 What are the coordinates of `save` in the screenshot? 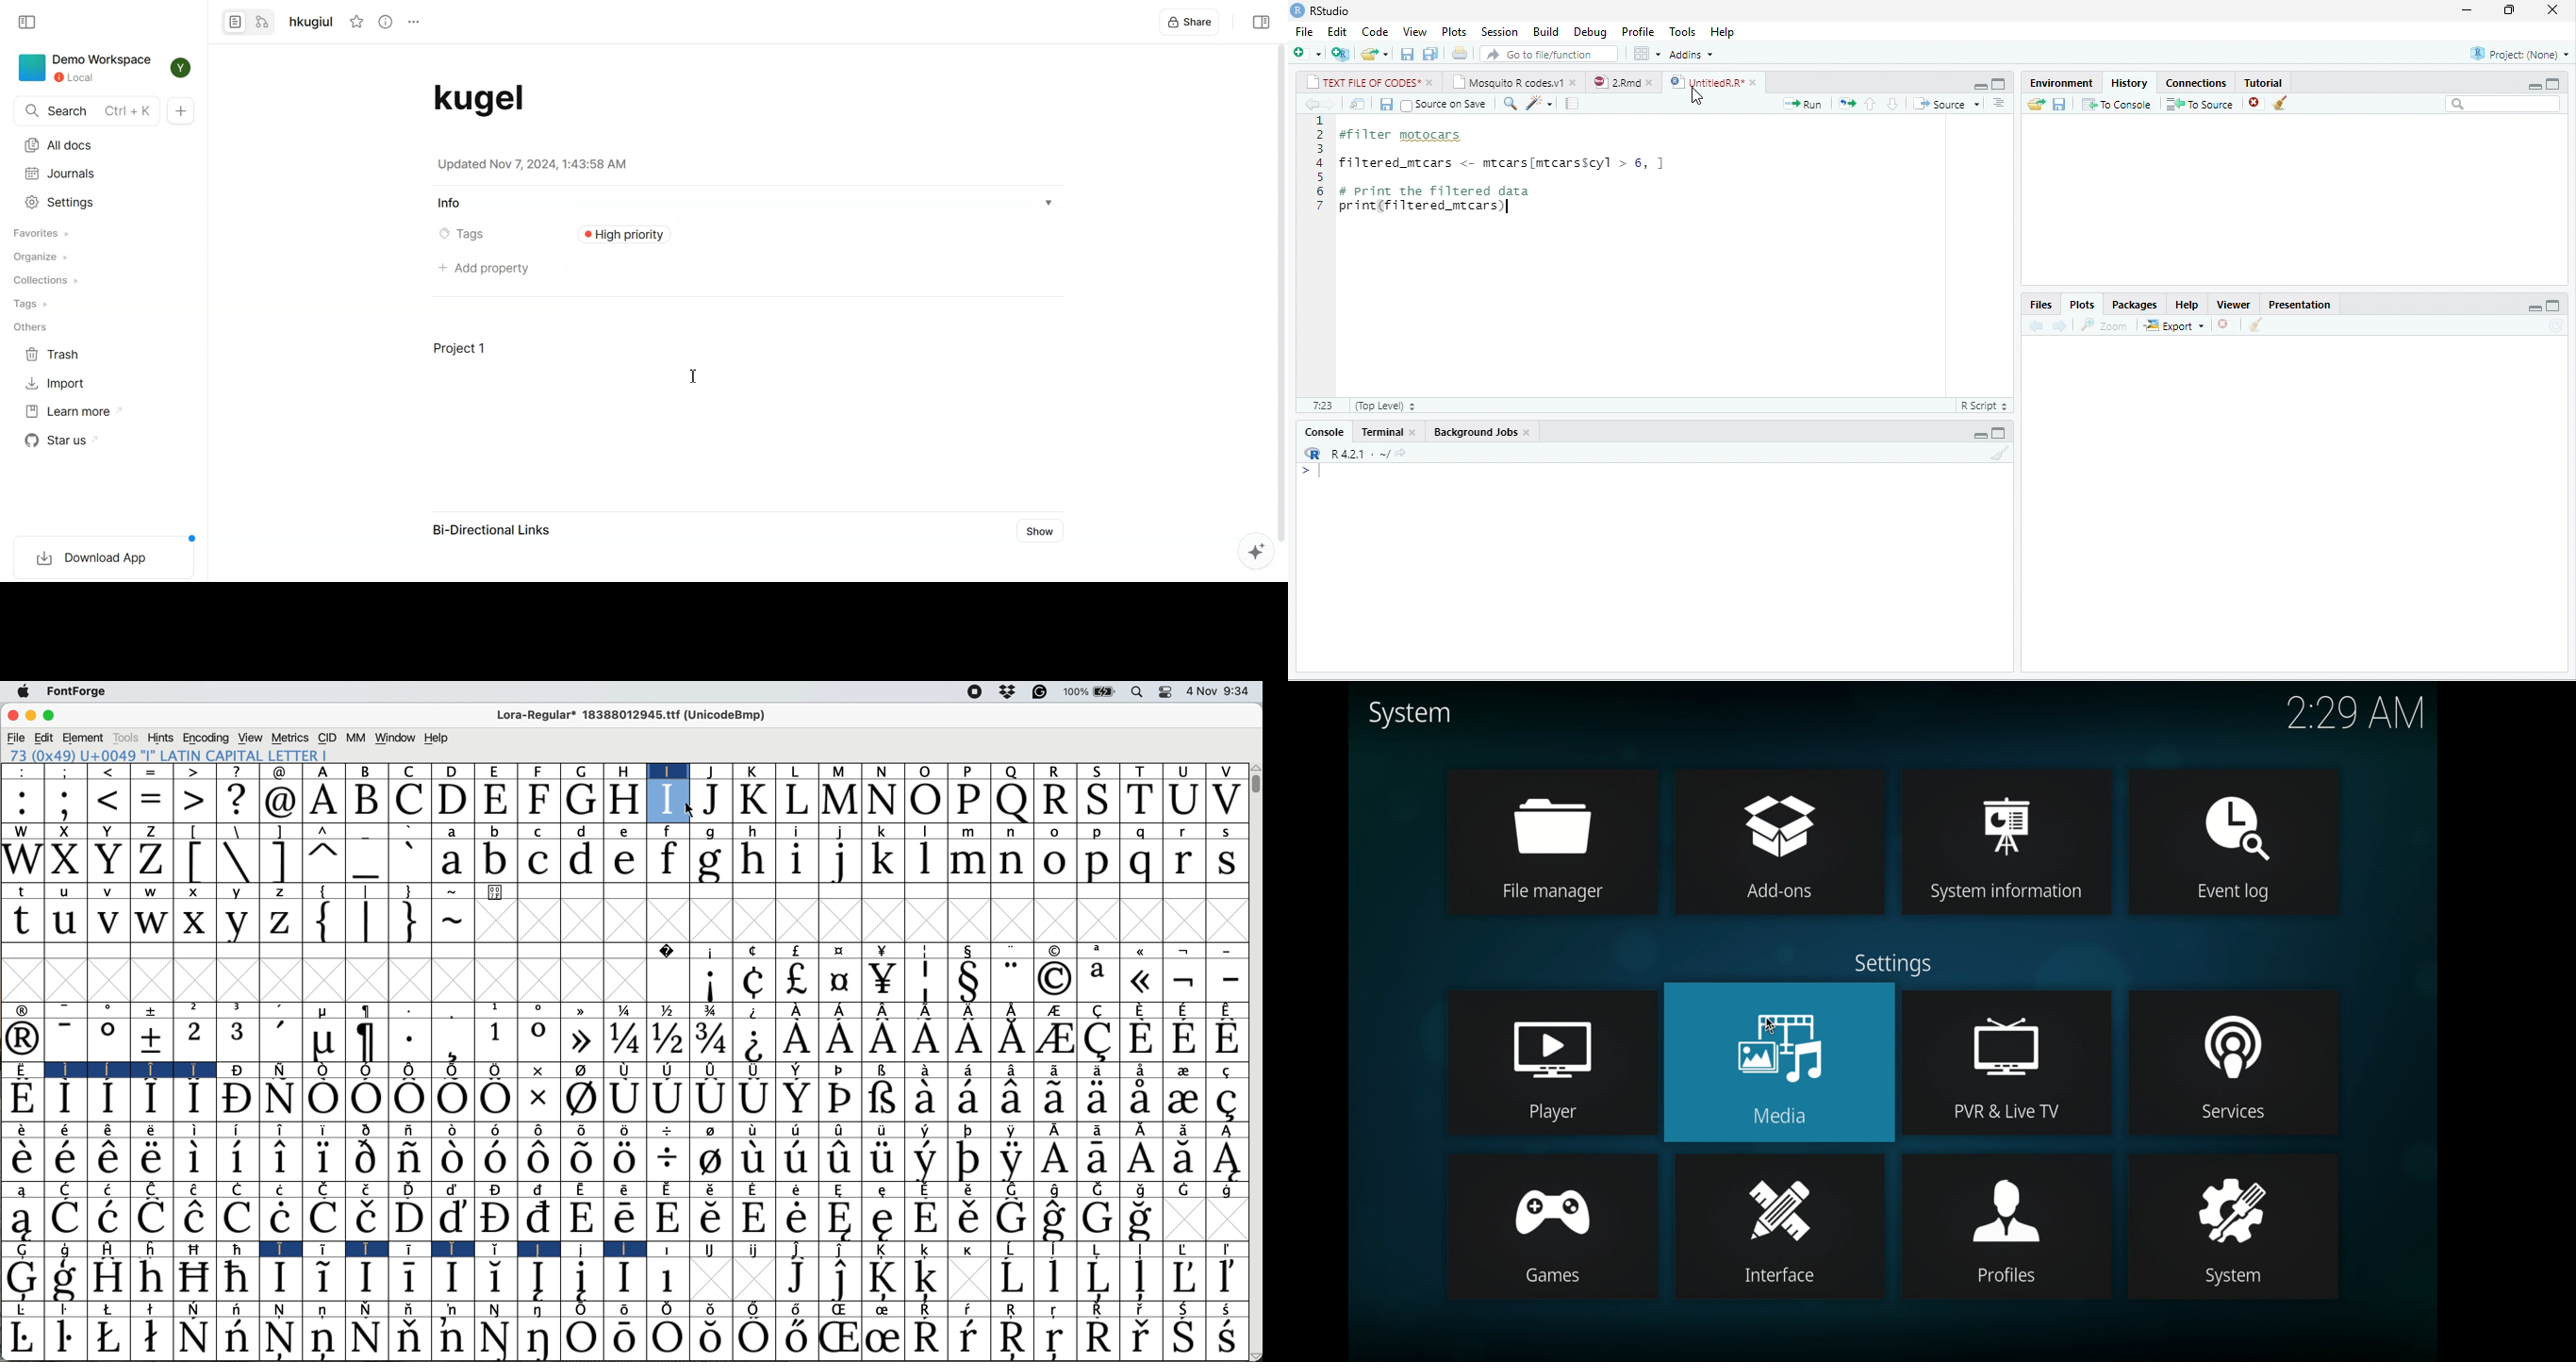 It's located at (2058, 105).